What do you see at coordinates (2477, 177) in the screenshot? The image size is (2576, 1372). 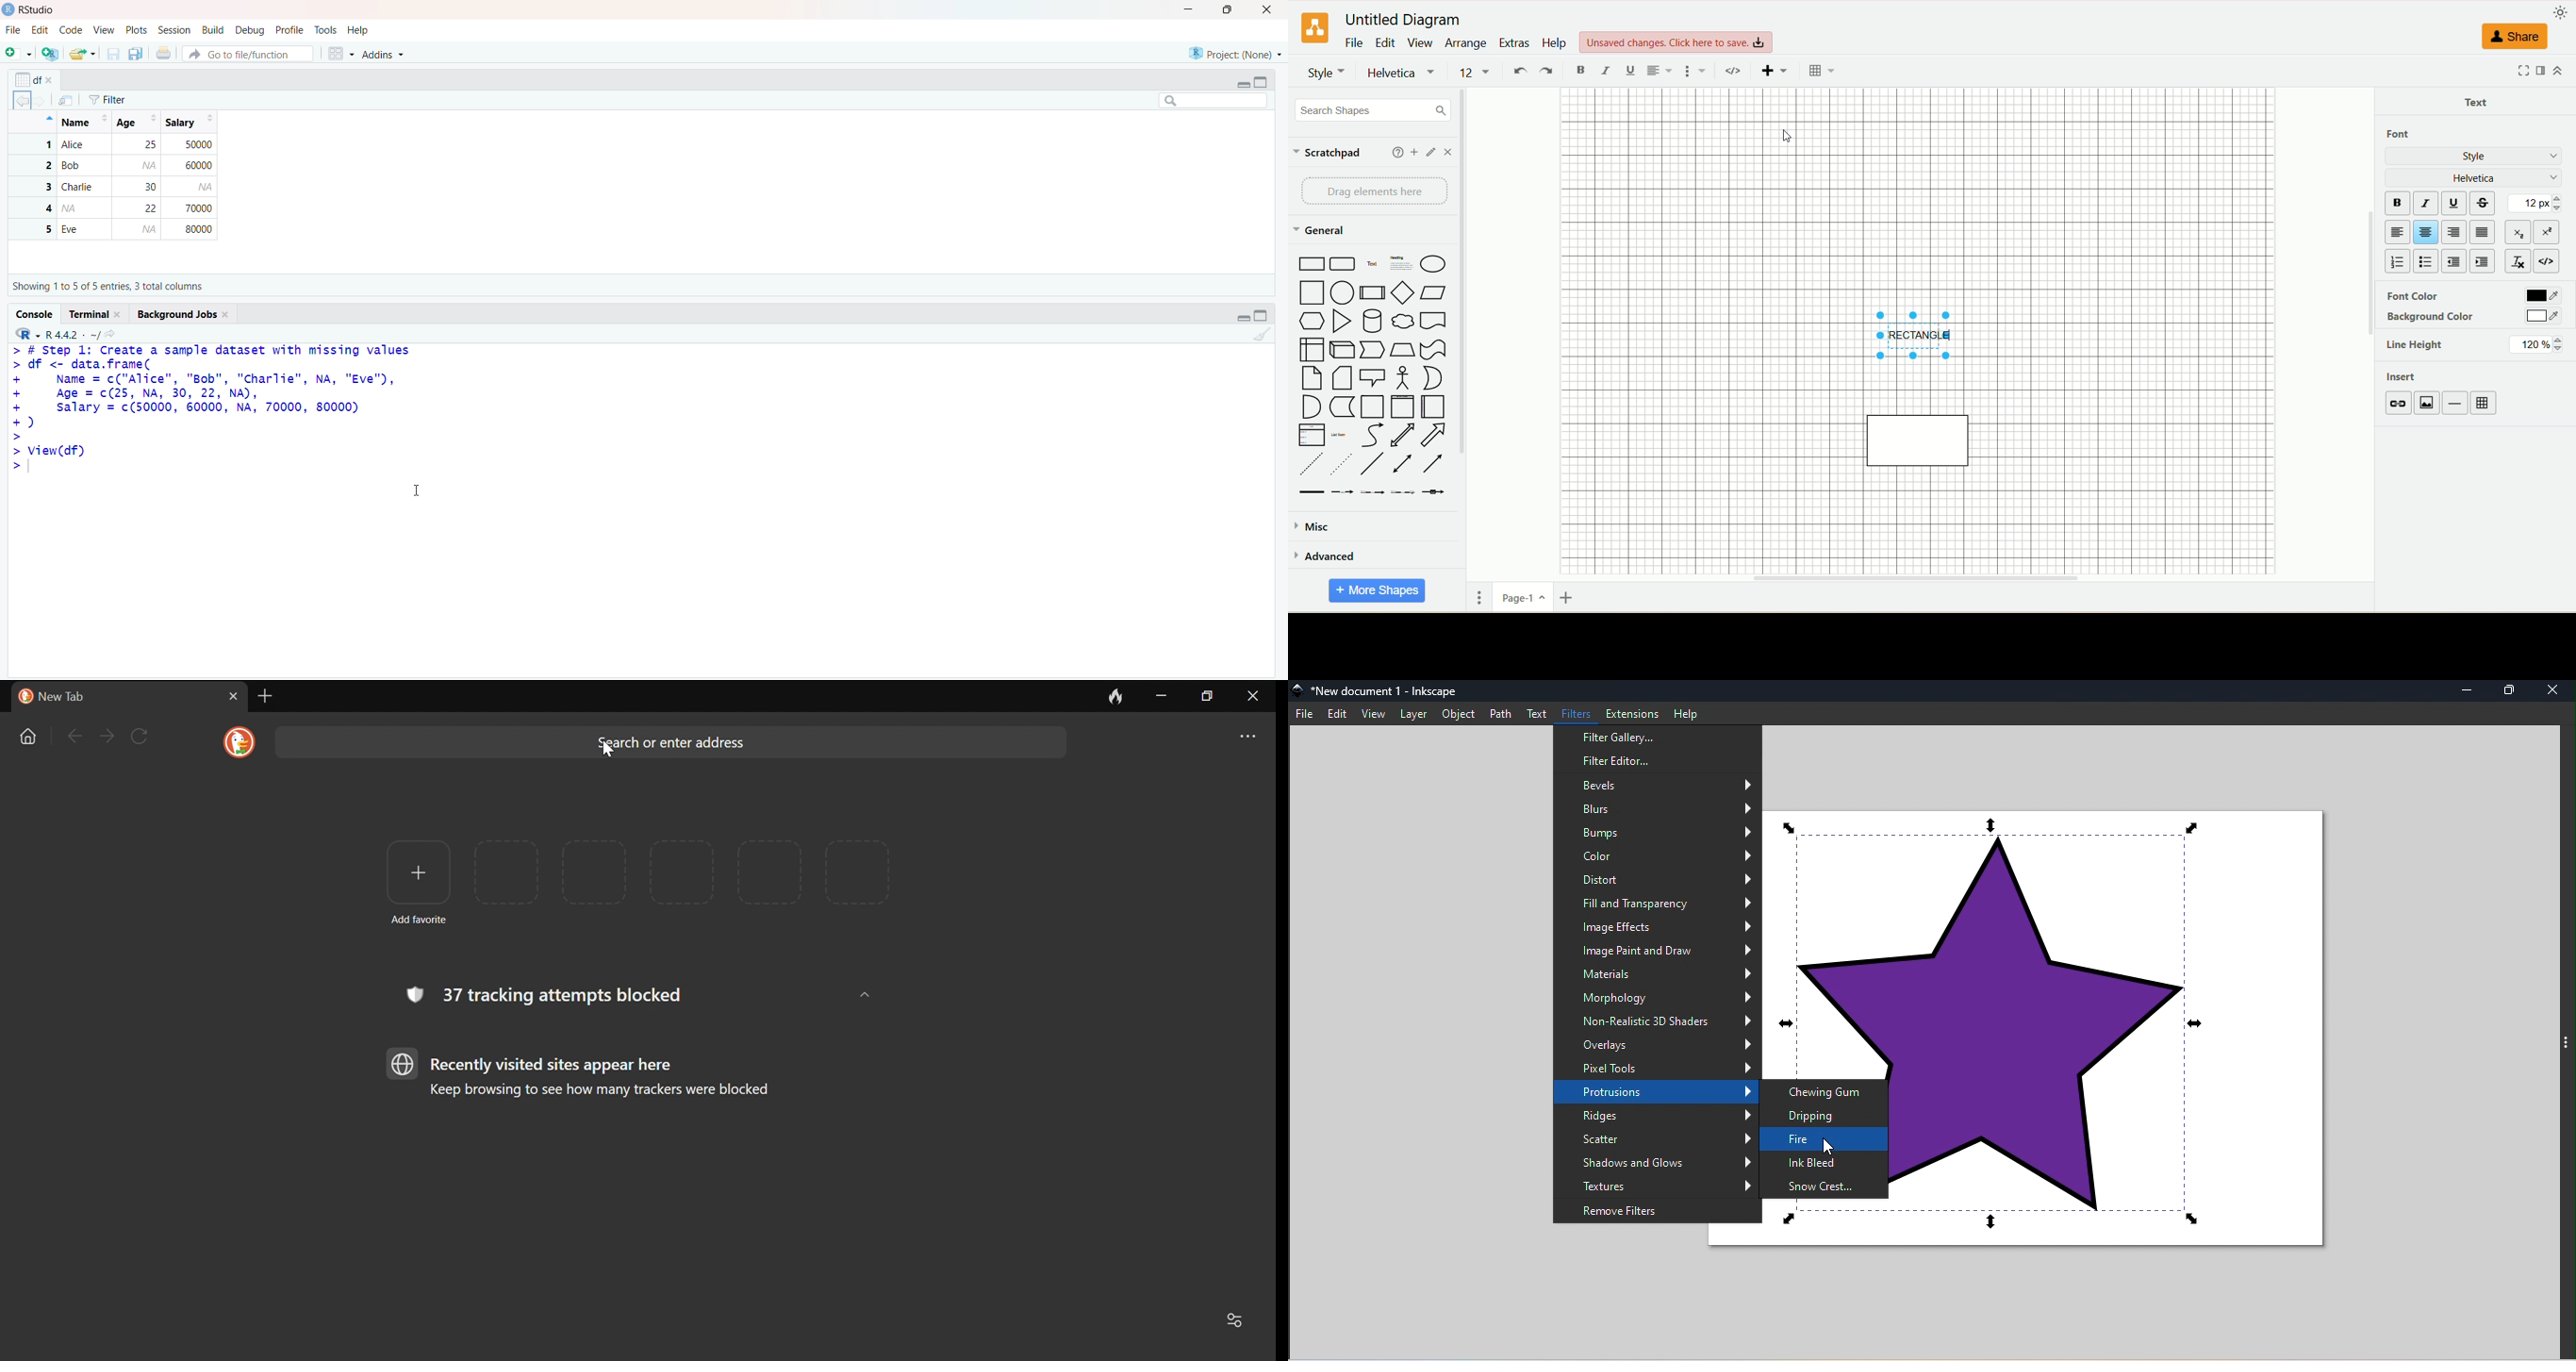 I see `helvetica` at bounding box center [2477, 177].